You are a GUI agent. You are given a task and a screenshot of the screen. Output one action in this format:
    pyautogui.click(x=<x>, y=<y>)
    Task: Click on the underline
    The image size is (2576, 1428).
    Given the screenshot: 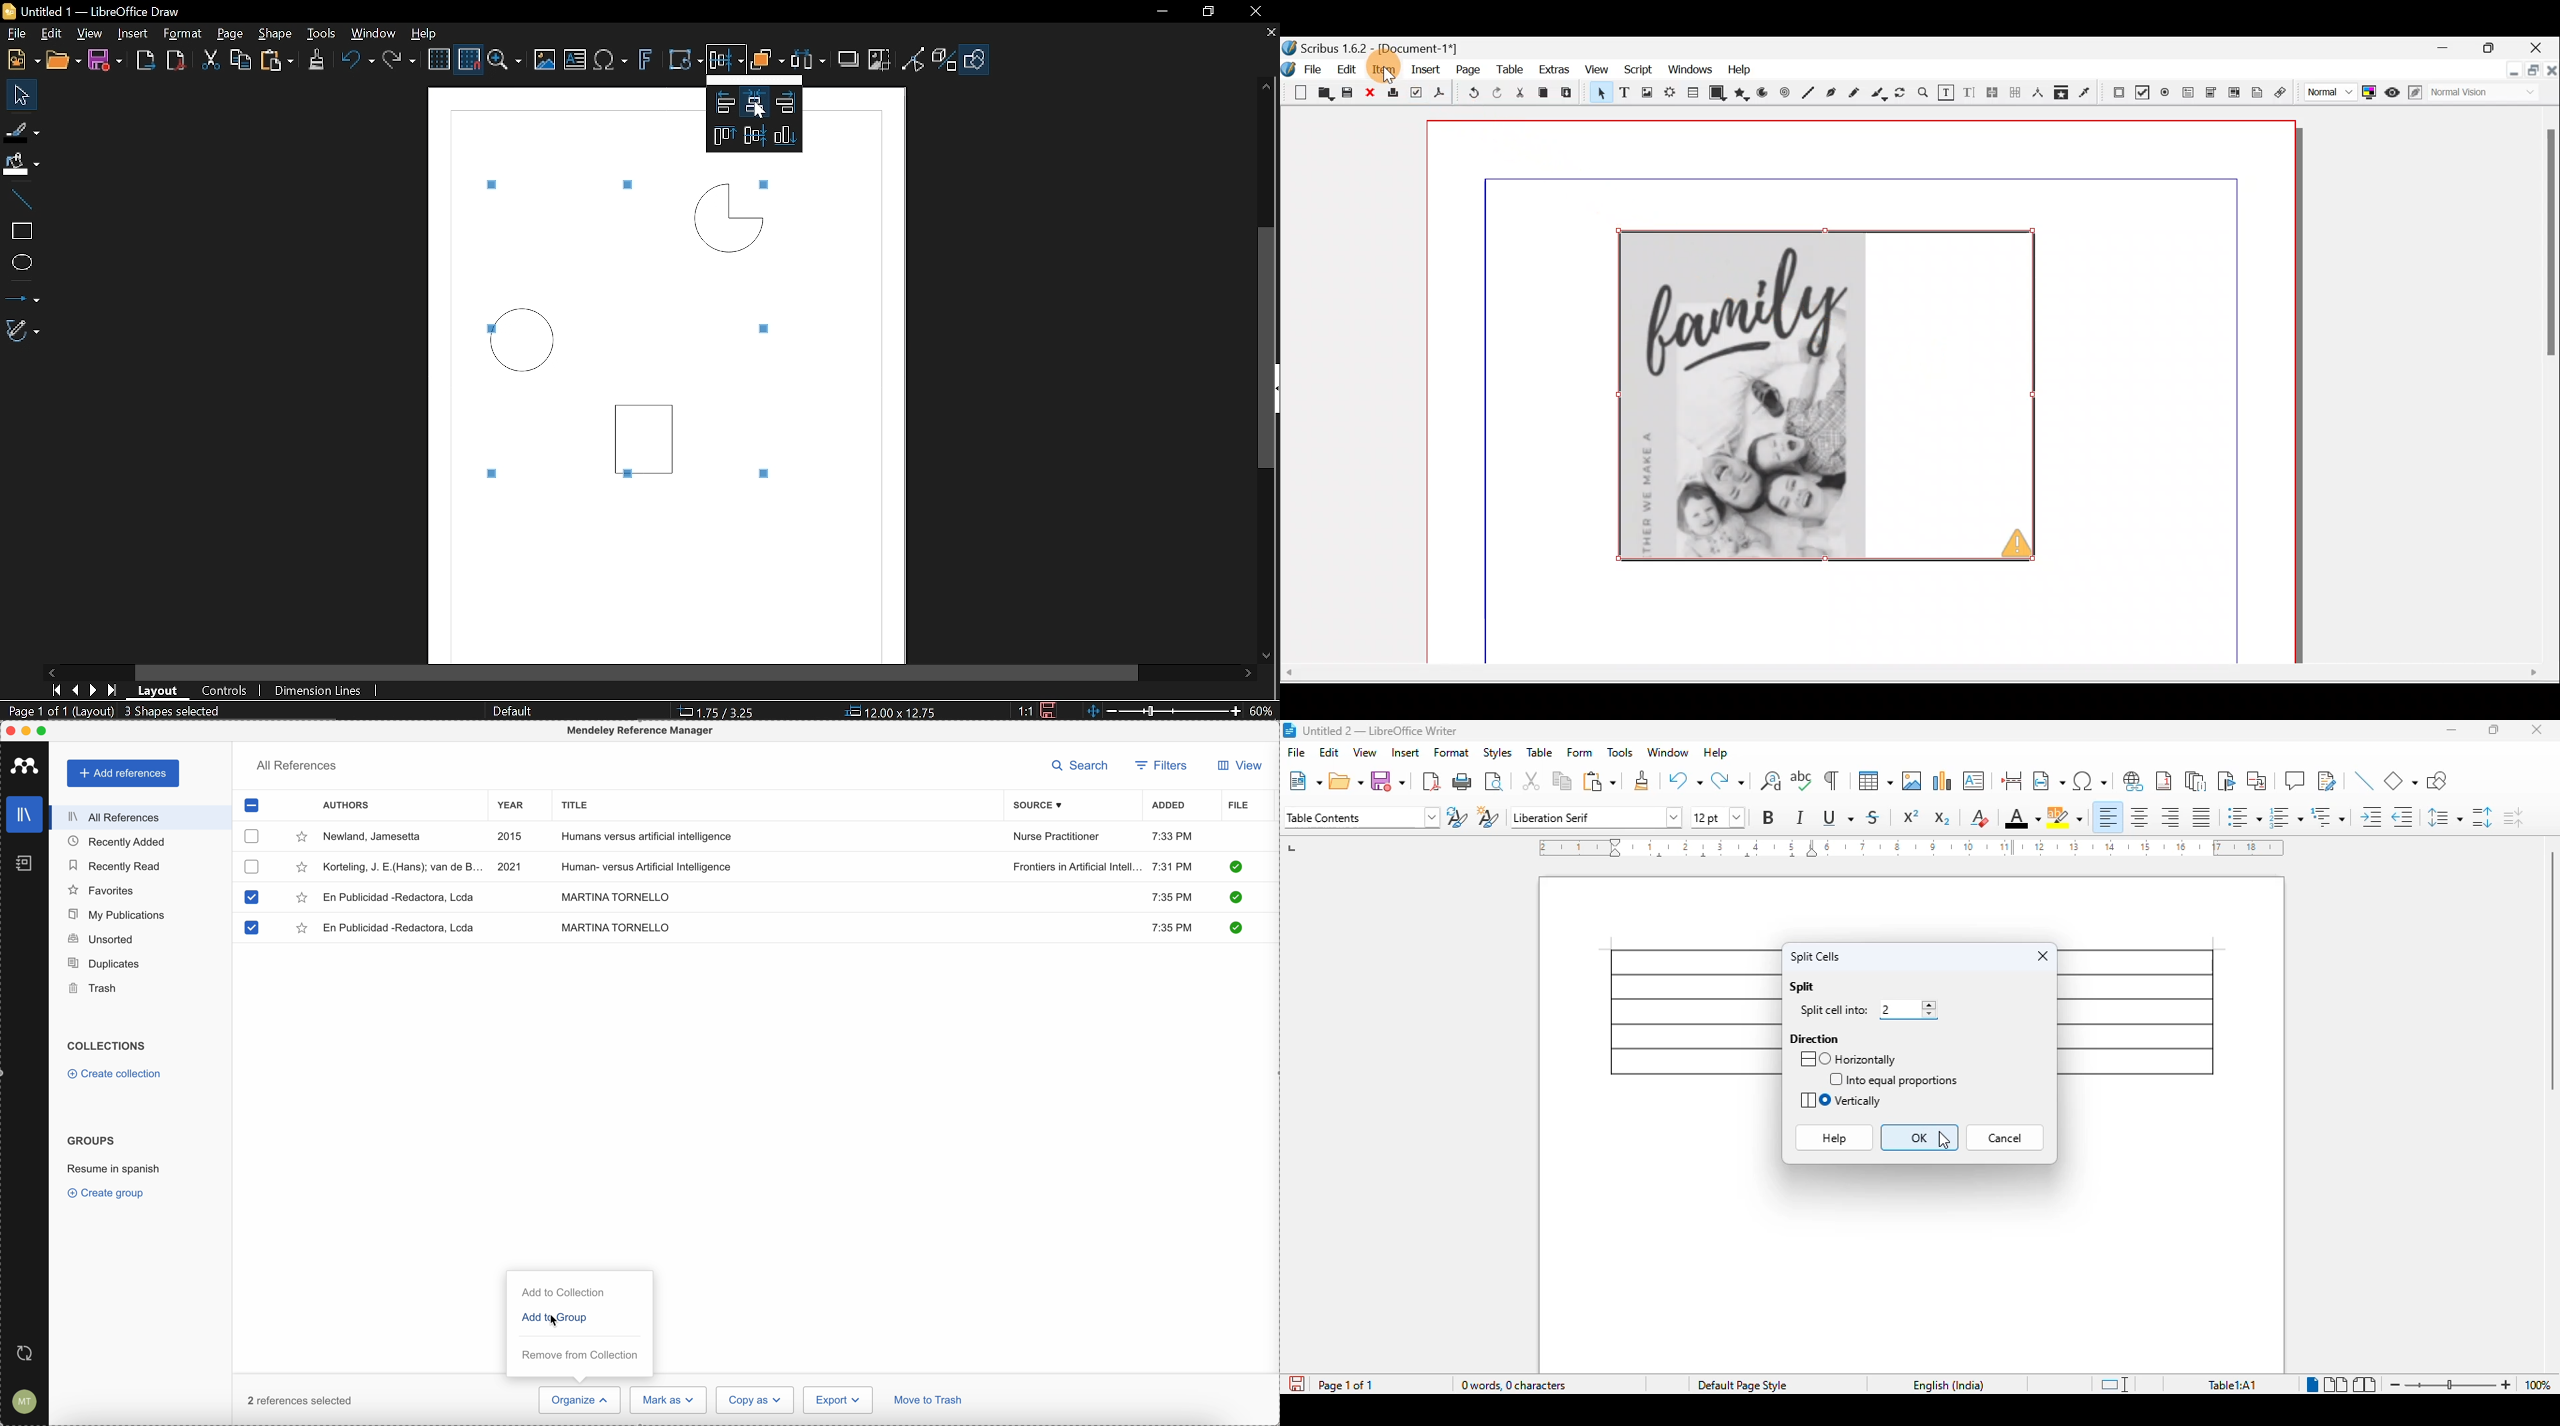 What is the action you would take?
    pyautogui.click(x=1838, y=817)
    